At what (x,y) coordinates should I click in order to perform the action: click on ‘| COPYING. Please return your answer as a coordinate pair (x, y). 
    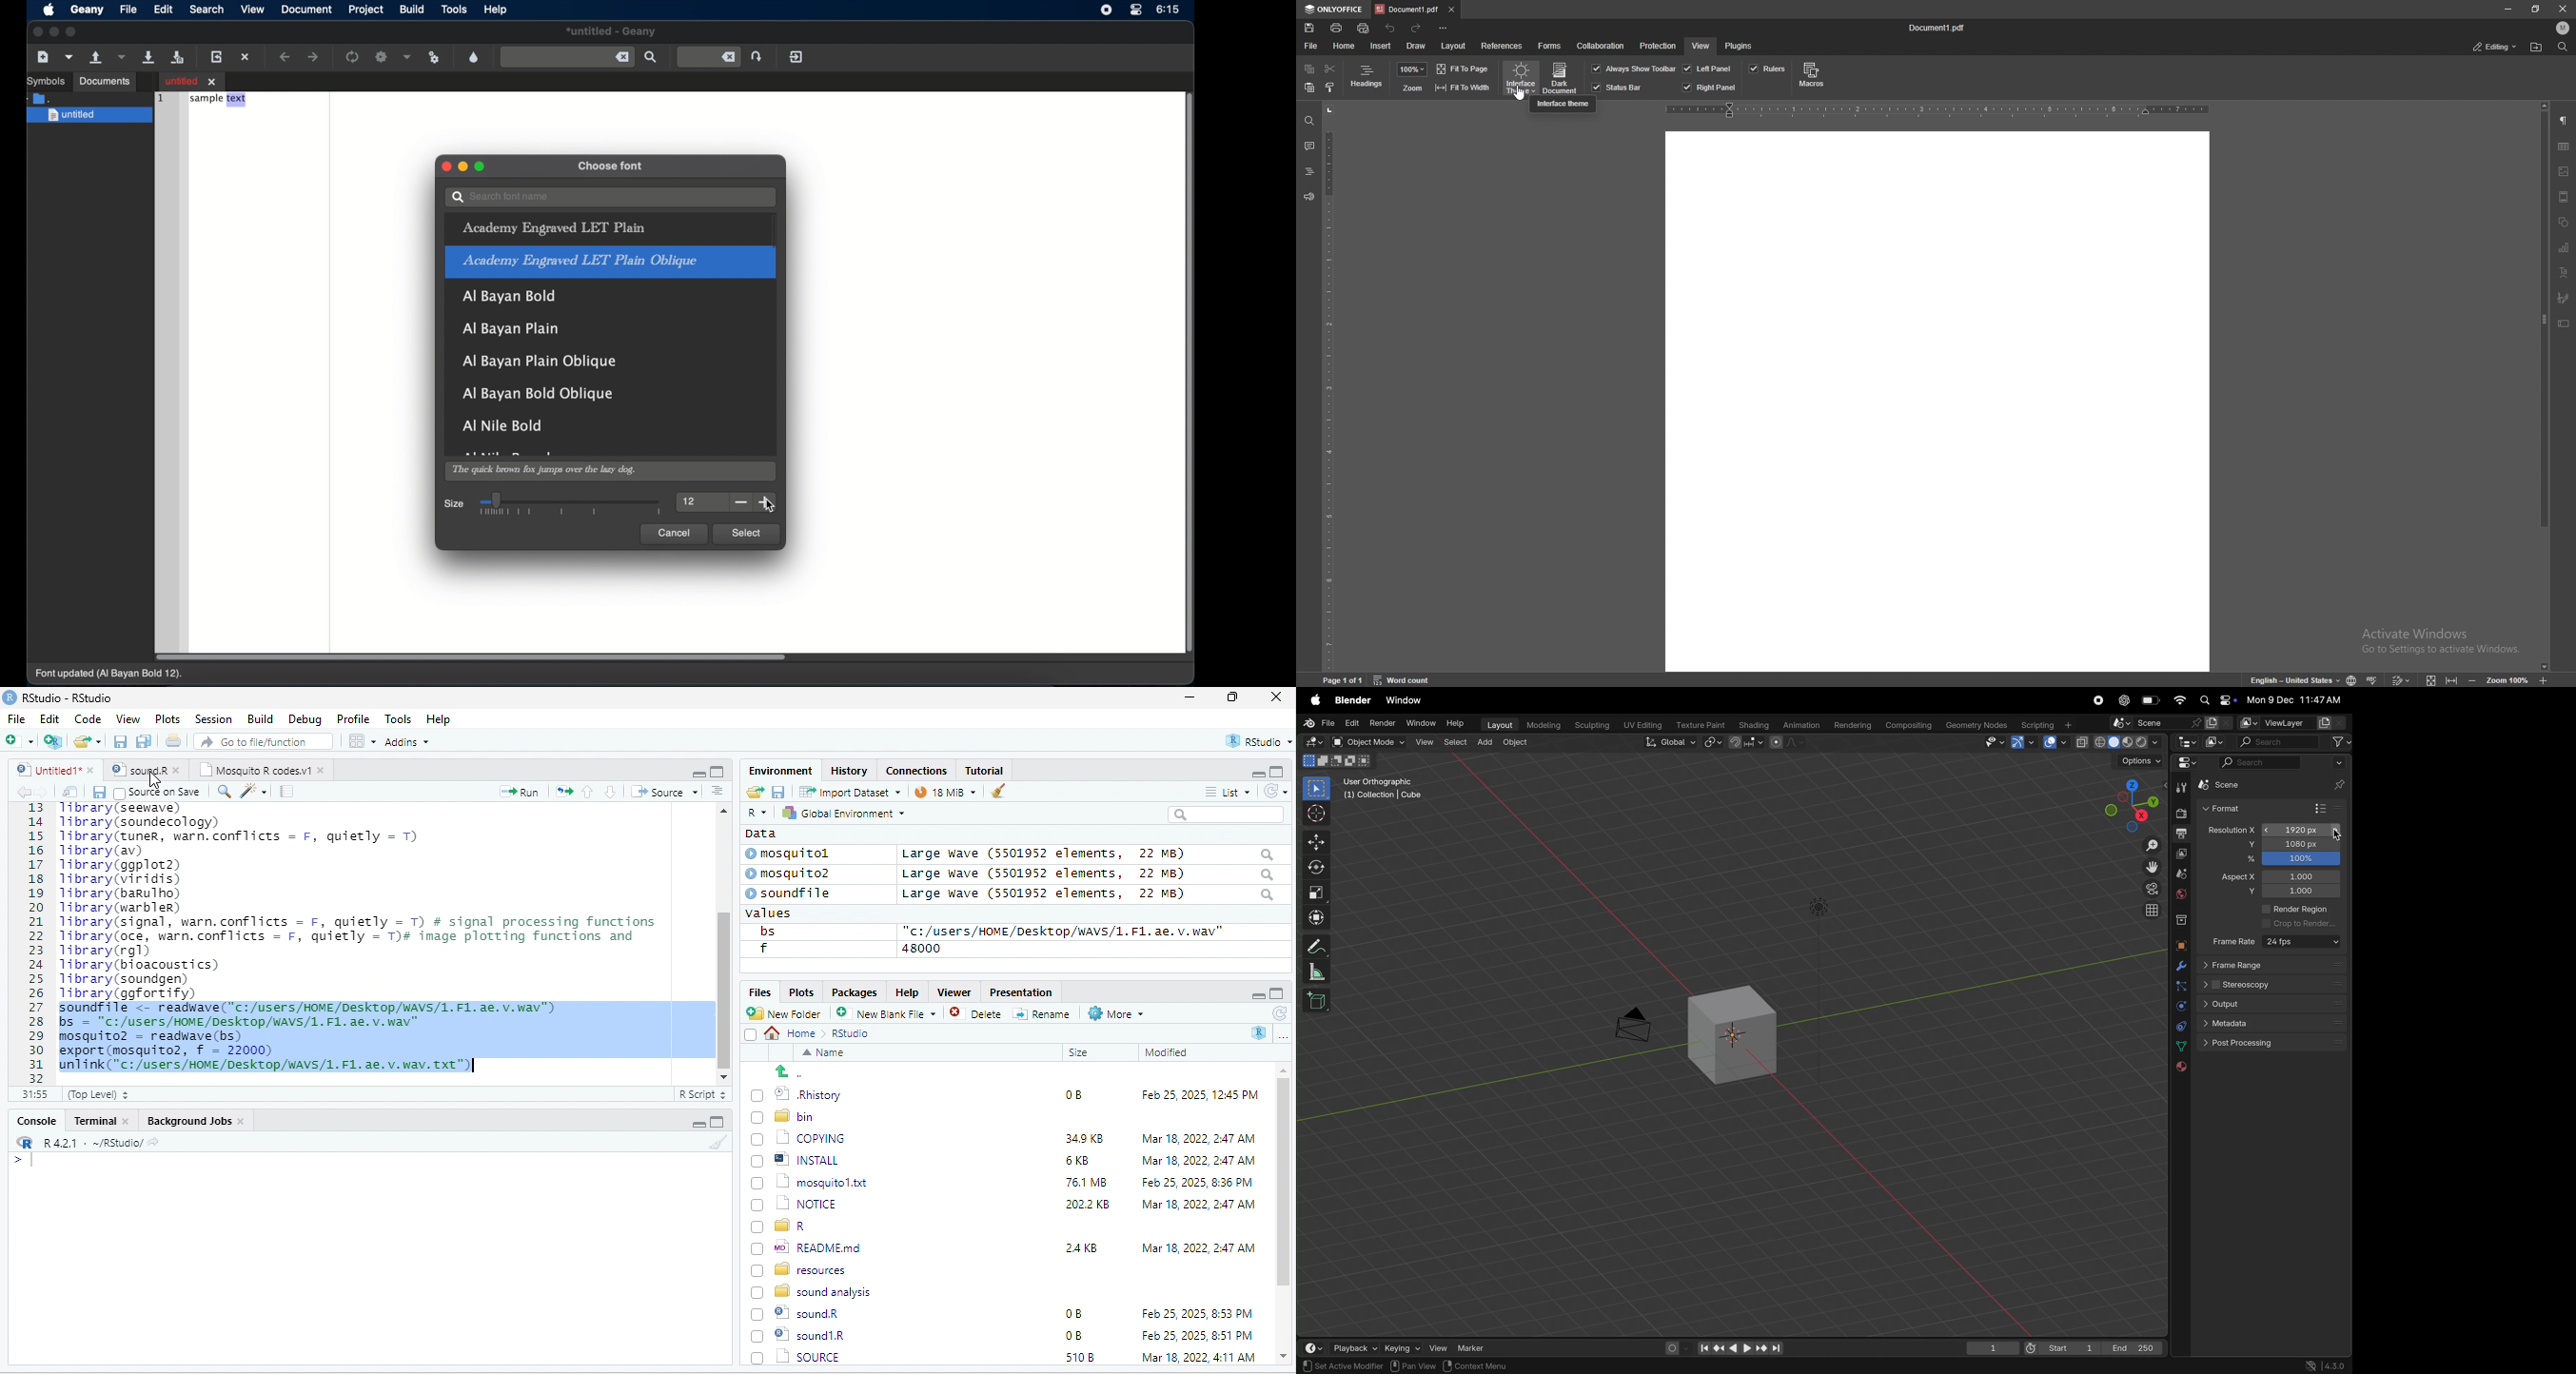
    Looking at the image, I should click on (798, 1137).